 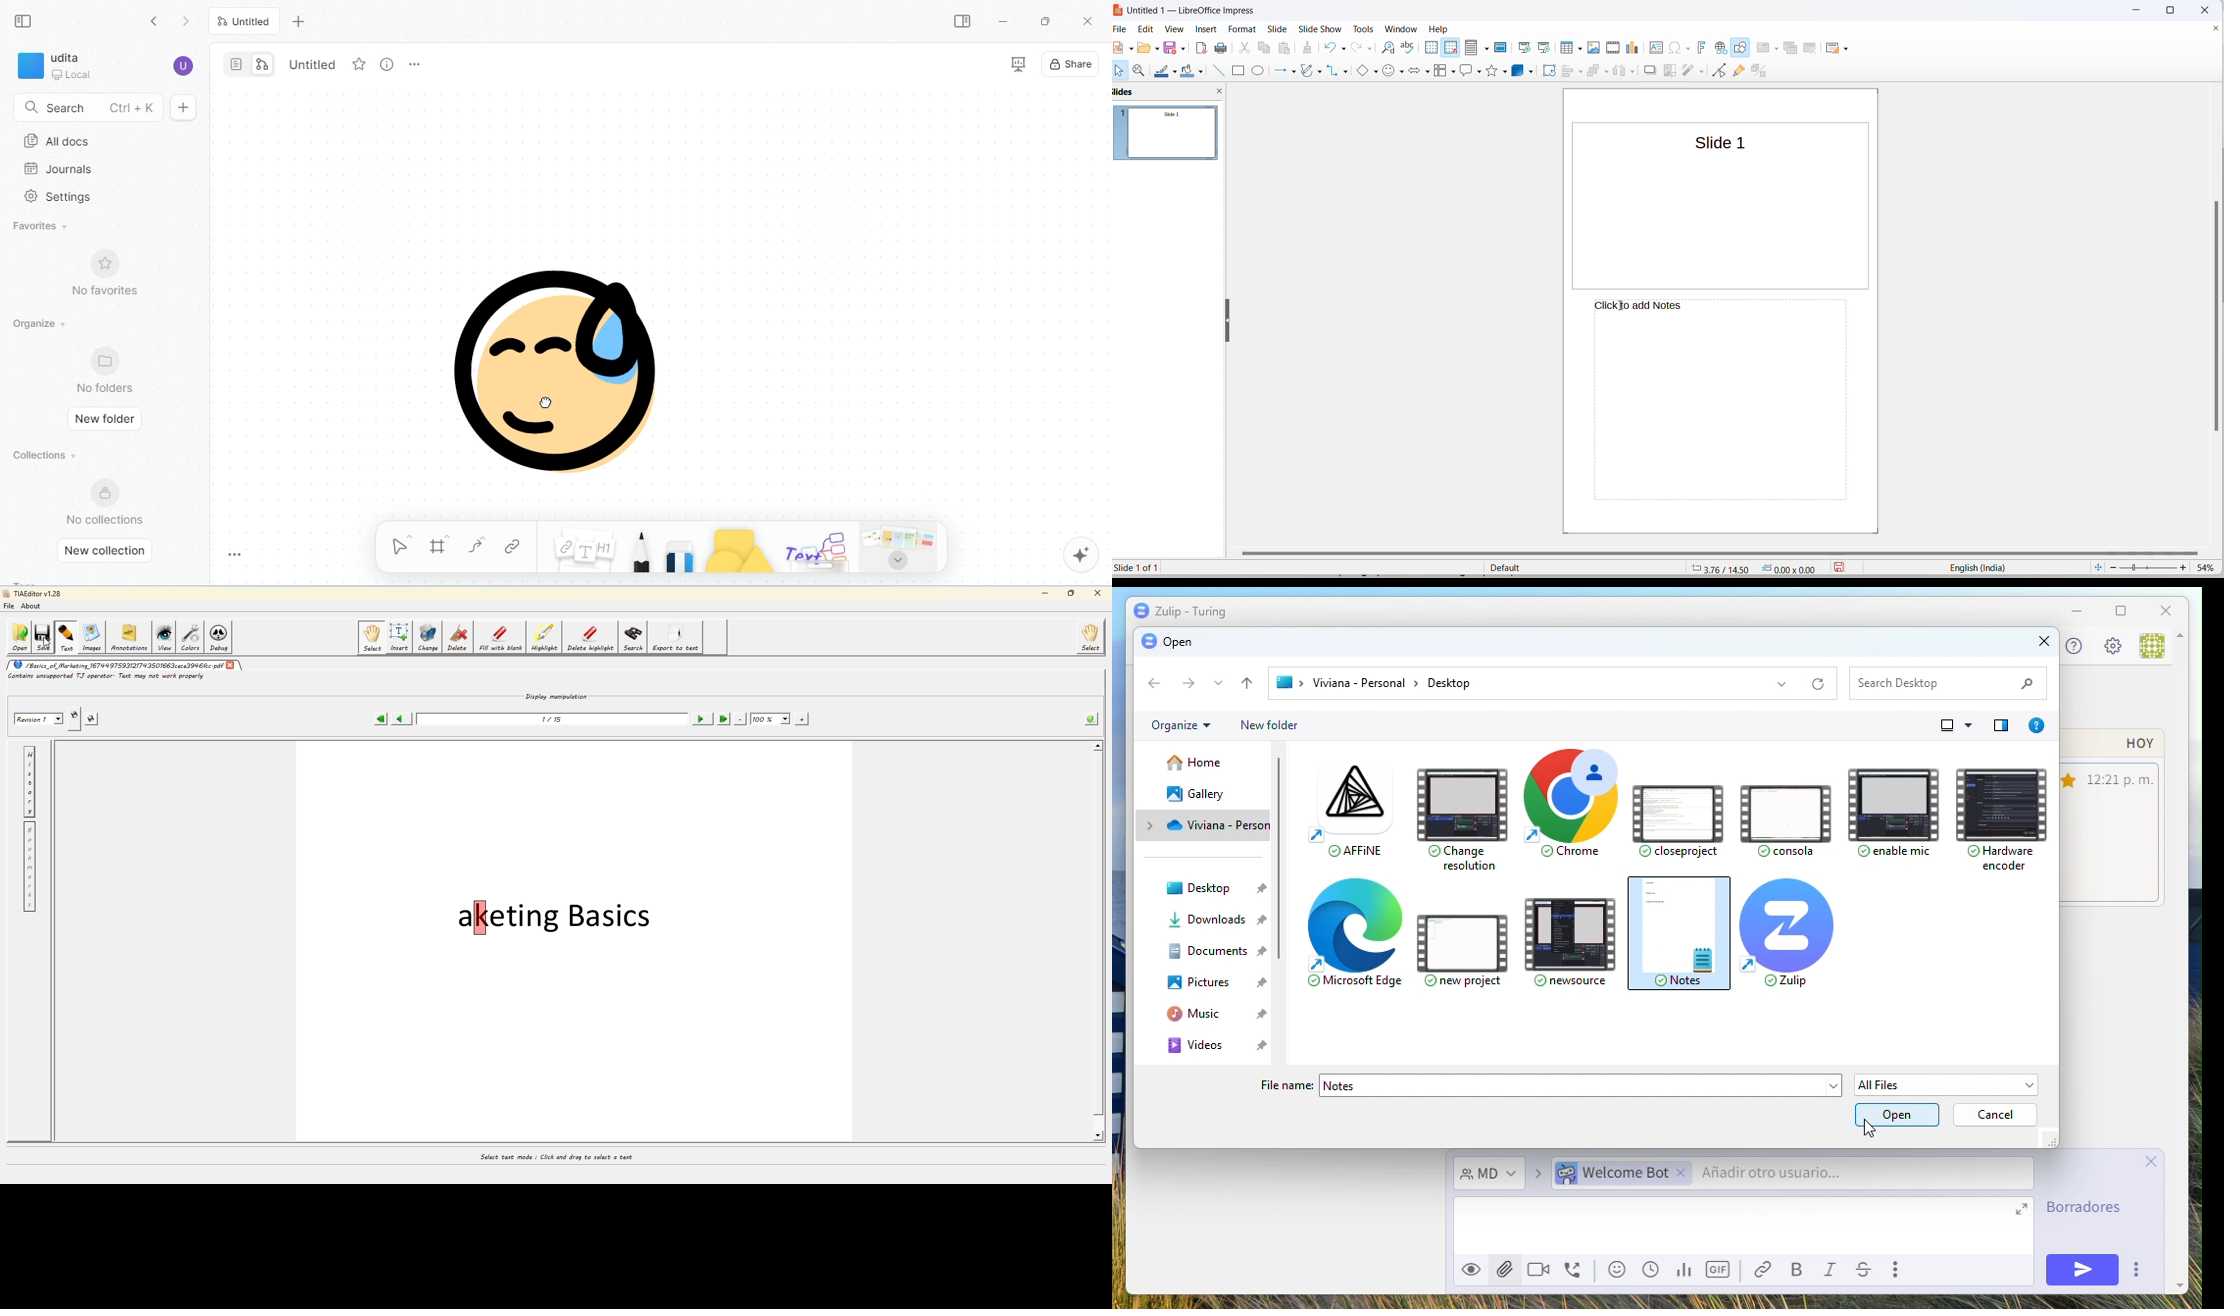 What do you see at coordinates (1594, 72) in the screenshot?
I see `arrange ` at bounding box center [1594, 72].